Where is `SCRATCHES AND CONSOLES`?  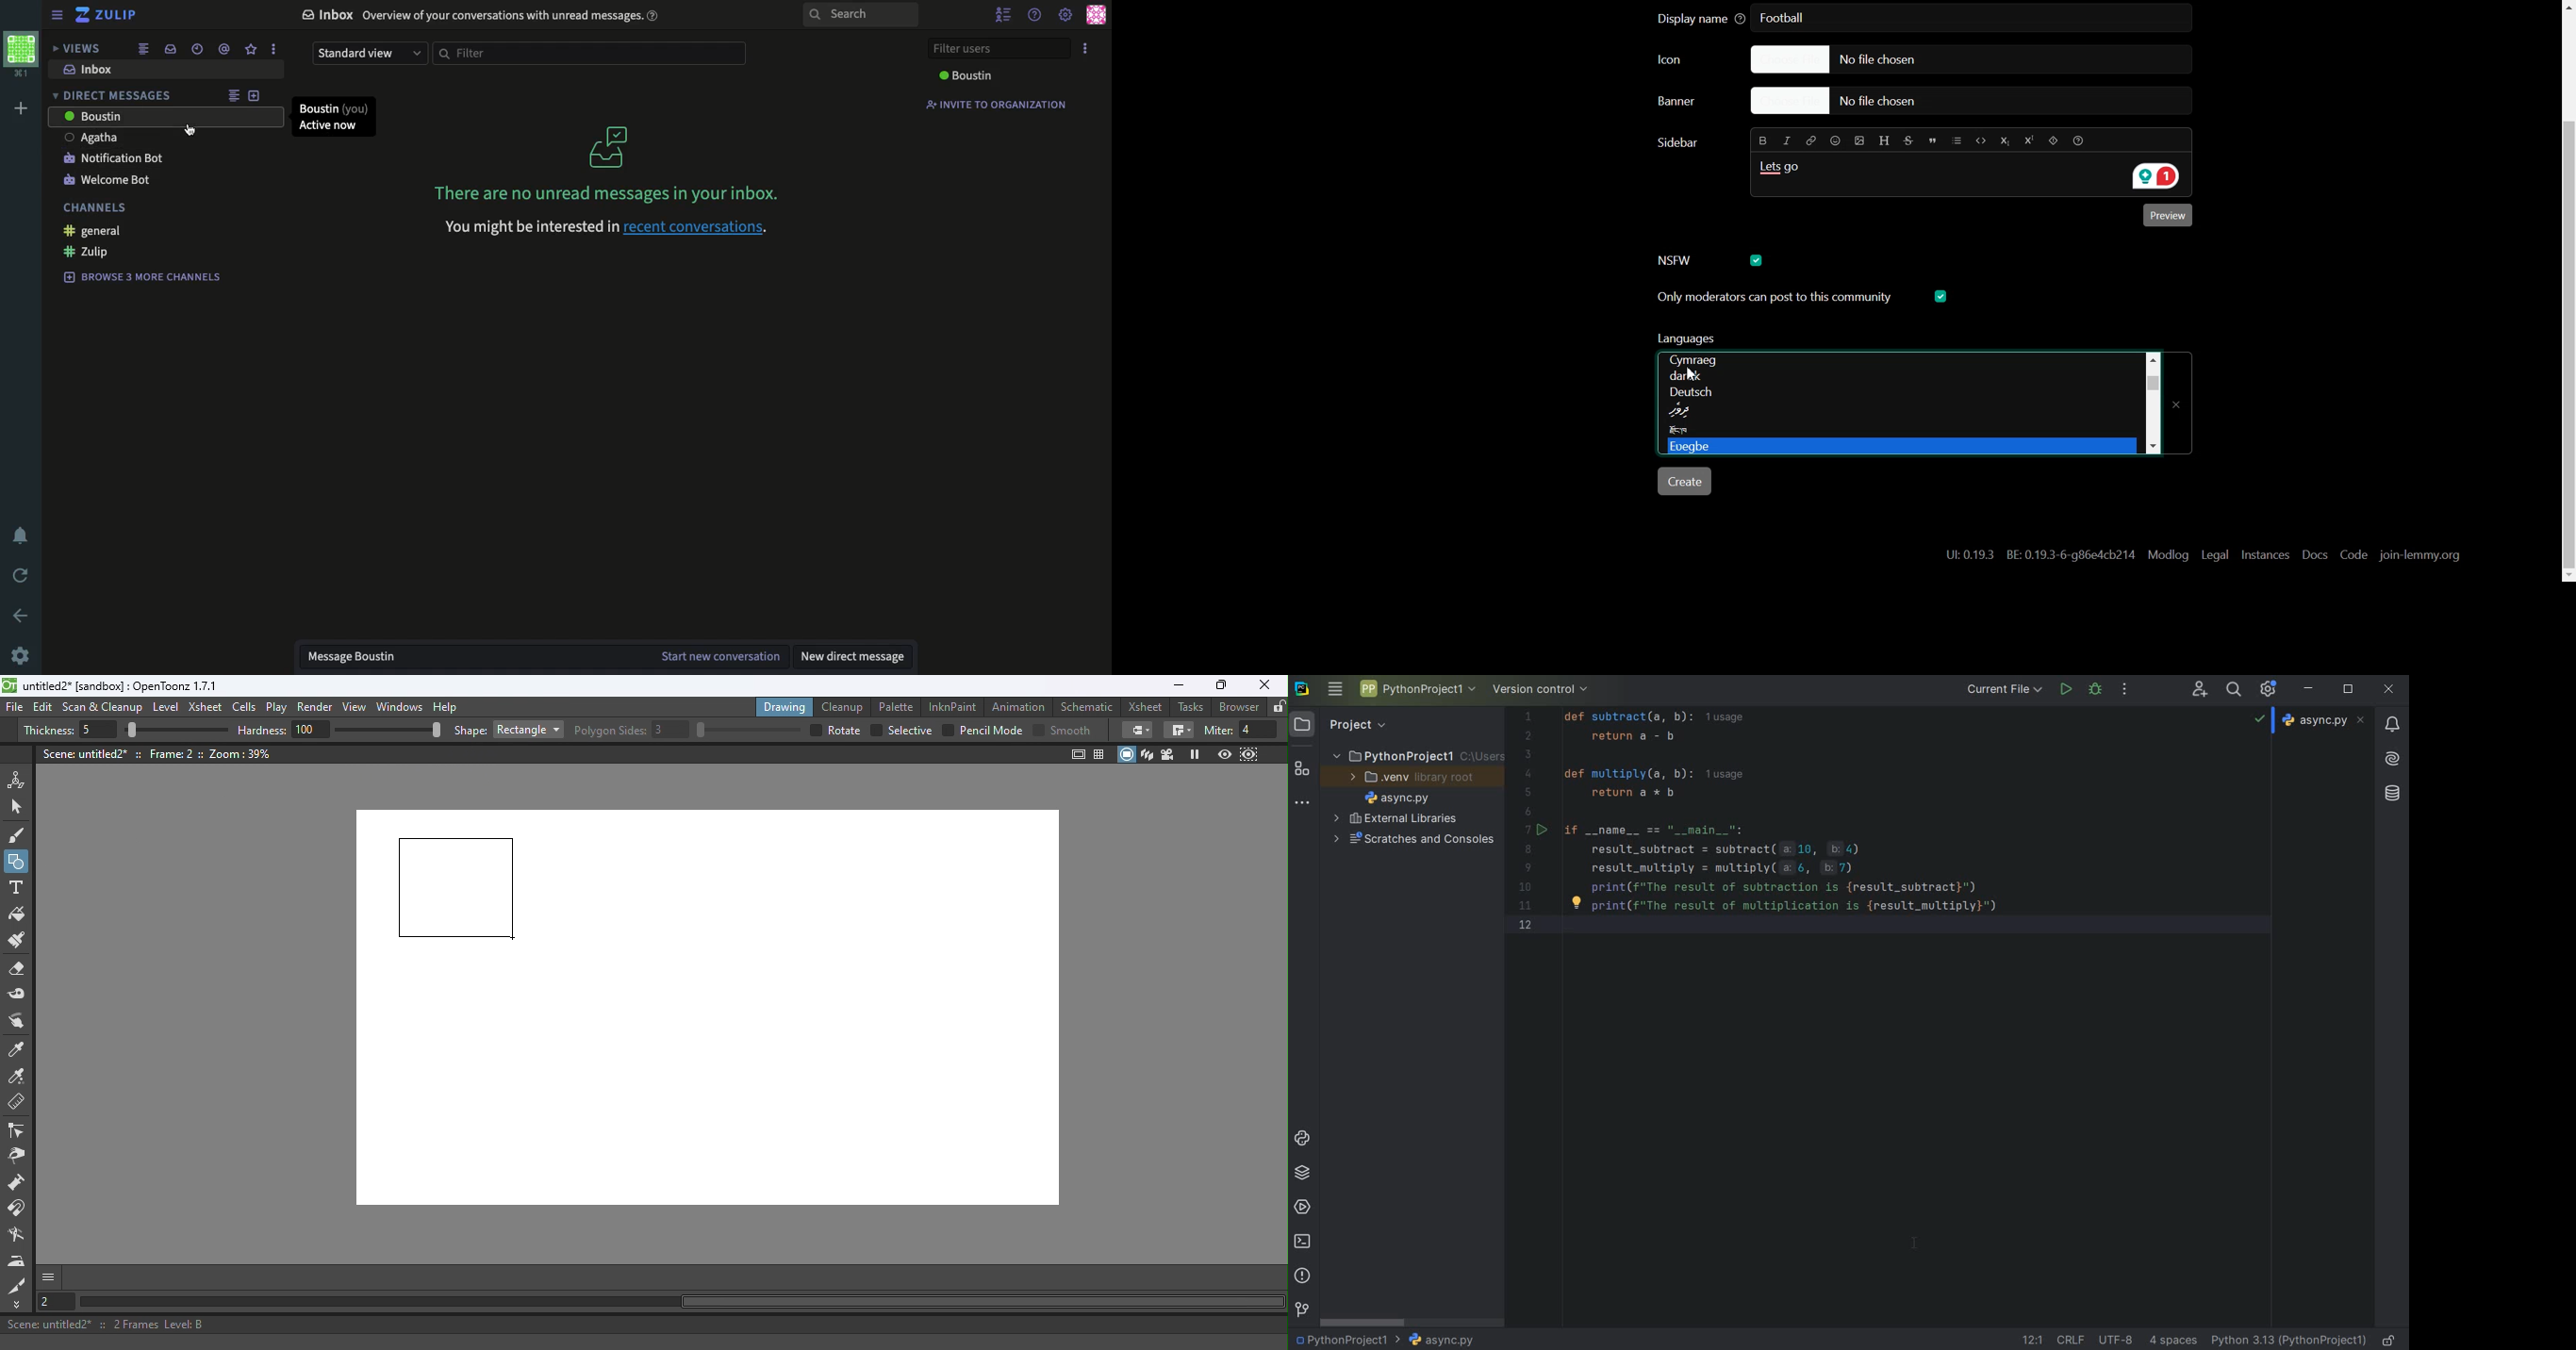
SCRATCHES AND CONSOLES is located at coordinates (1414, 839).